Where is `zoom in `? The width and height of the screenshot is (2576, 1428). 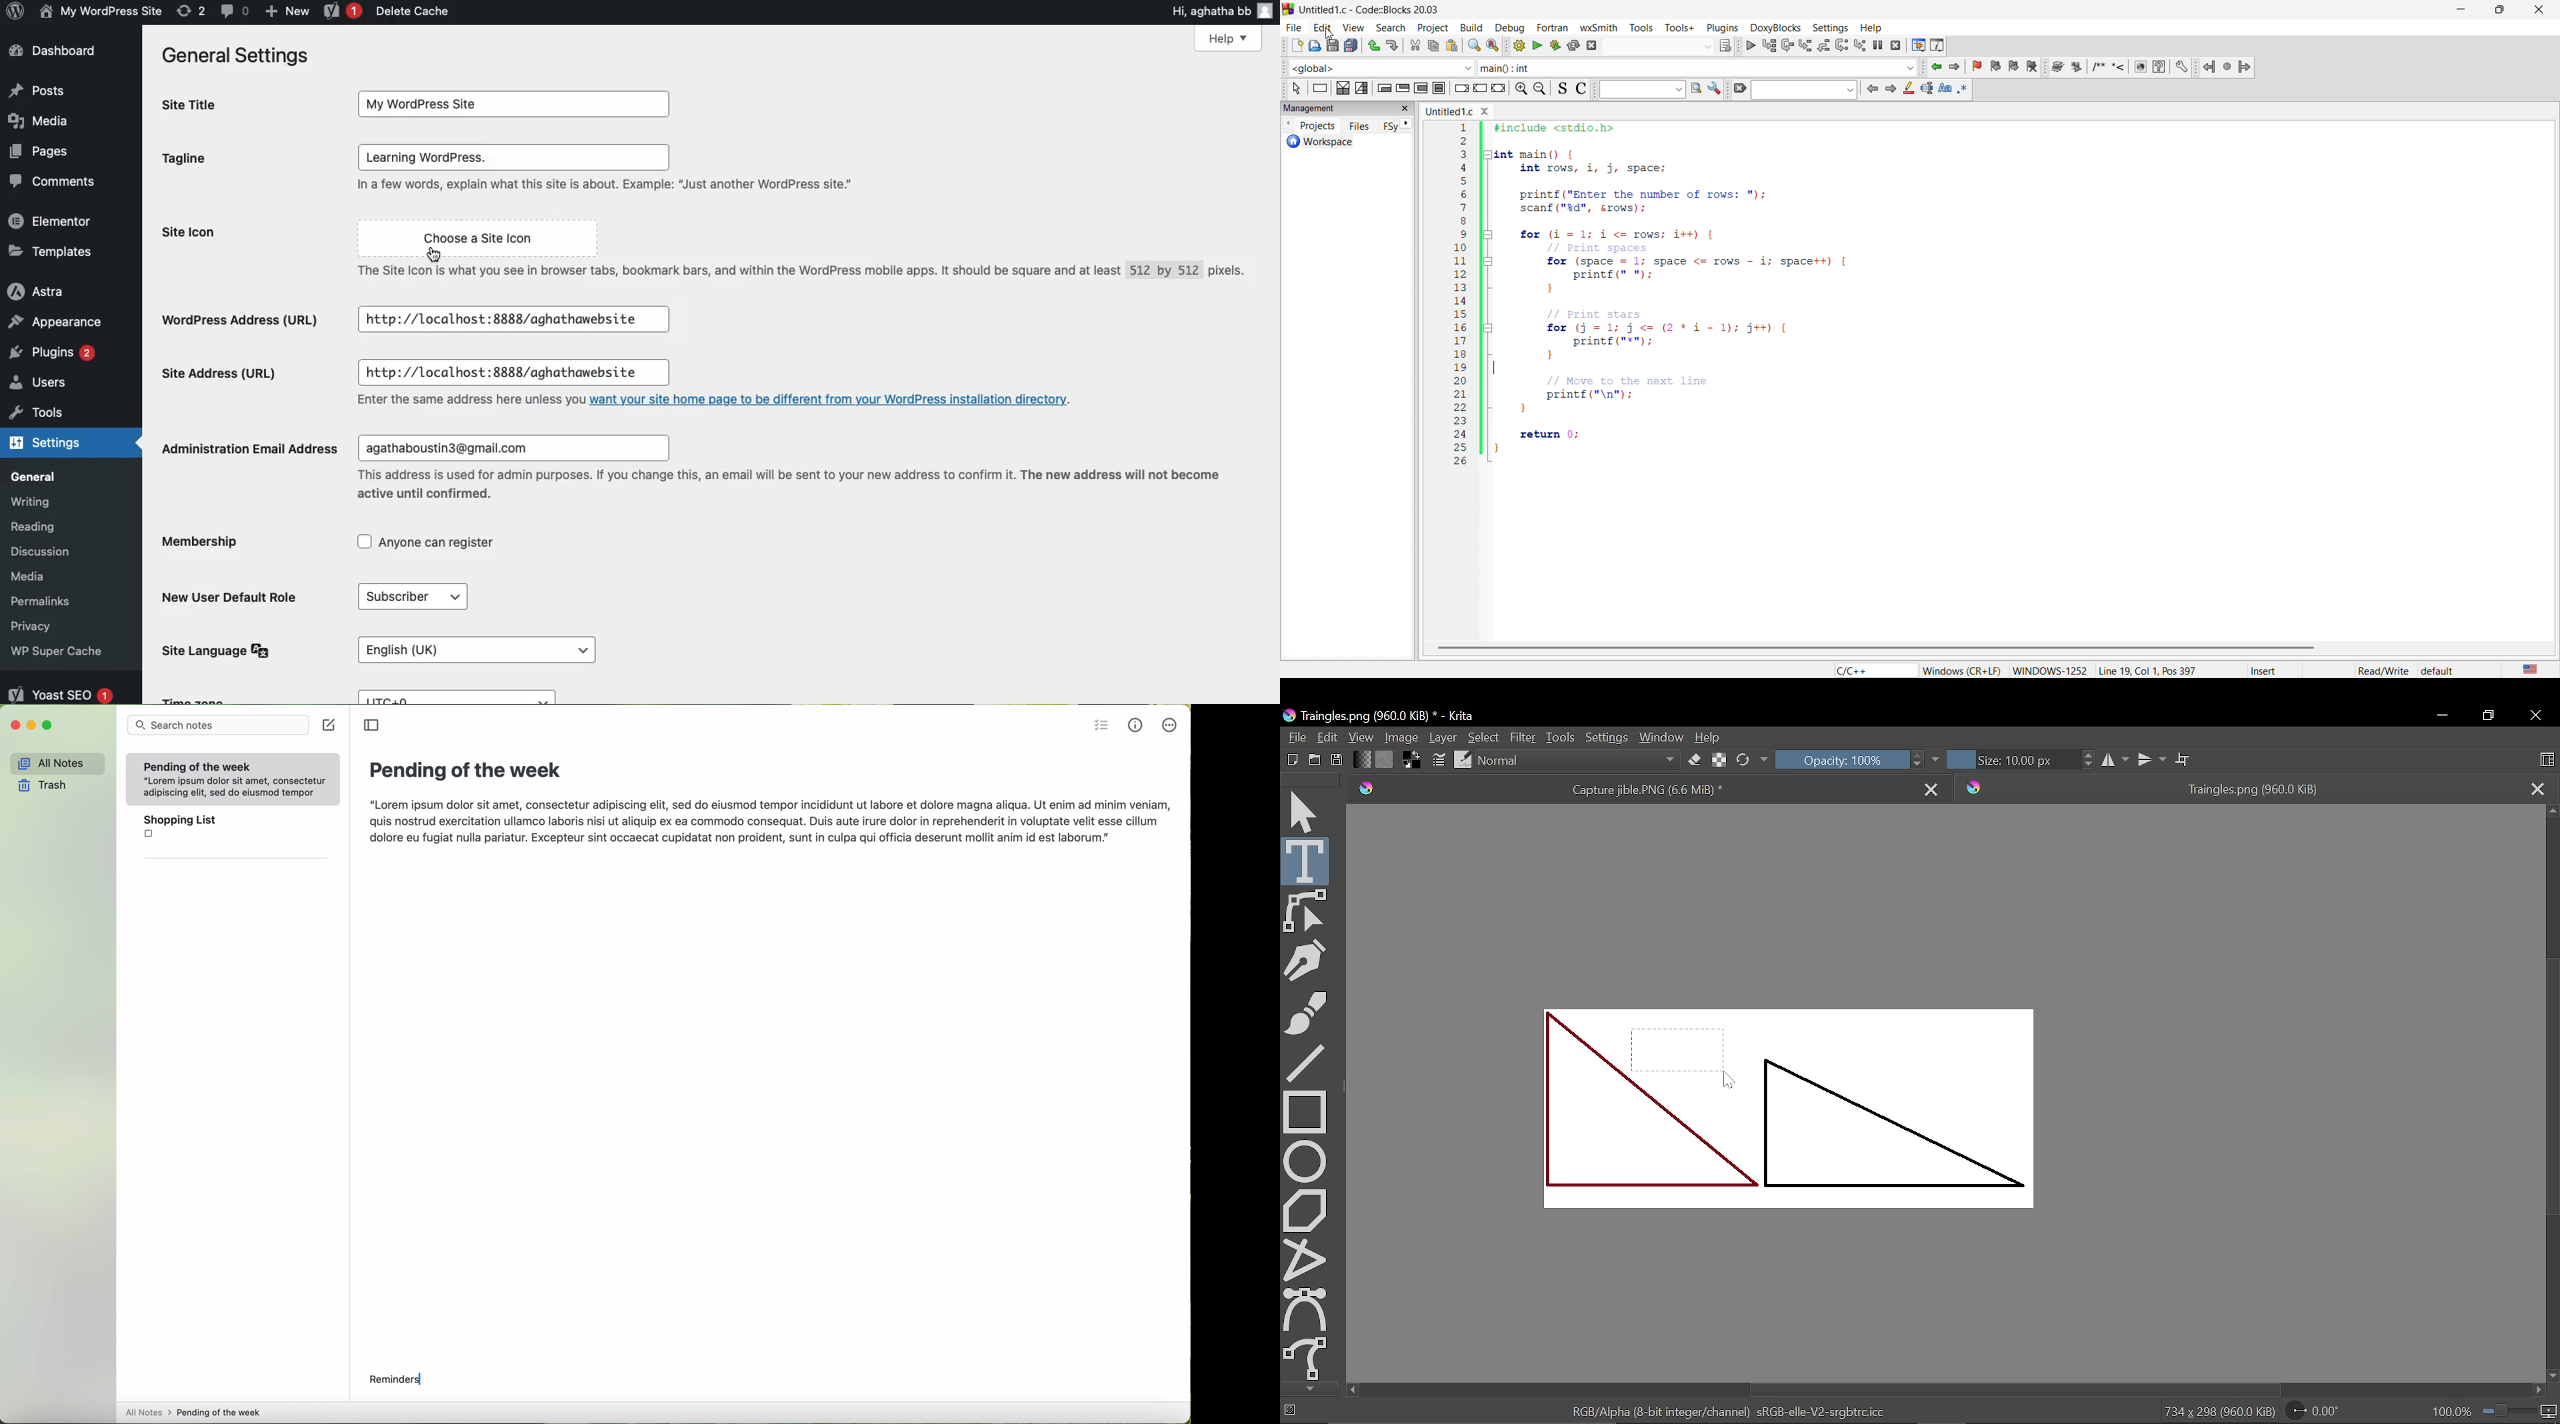
zoom in  is located at coordinates (1522, 90).